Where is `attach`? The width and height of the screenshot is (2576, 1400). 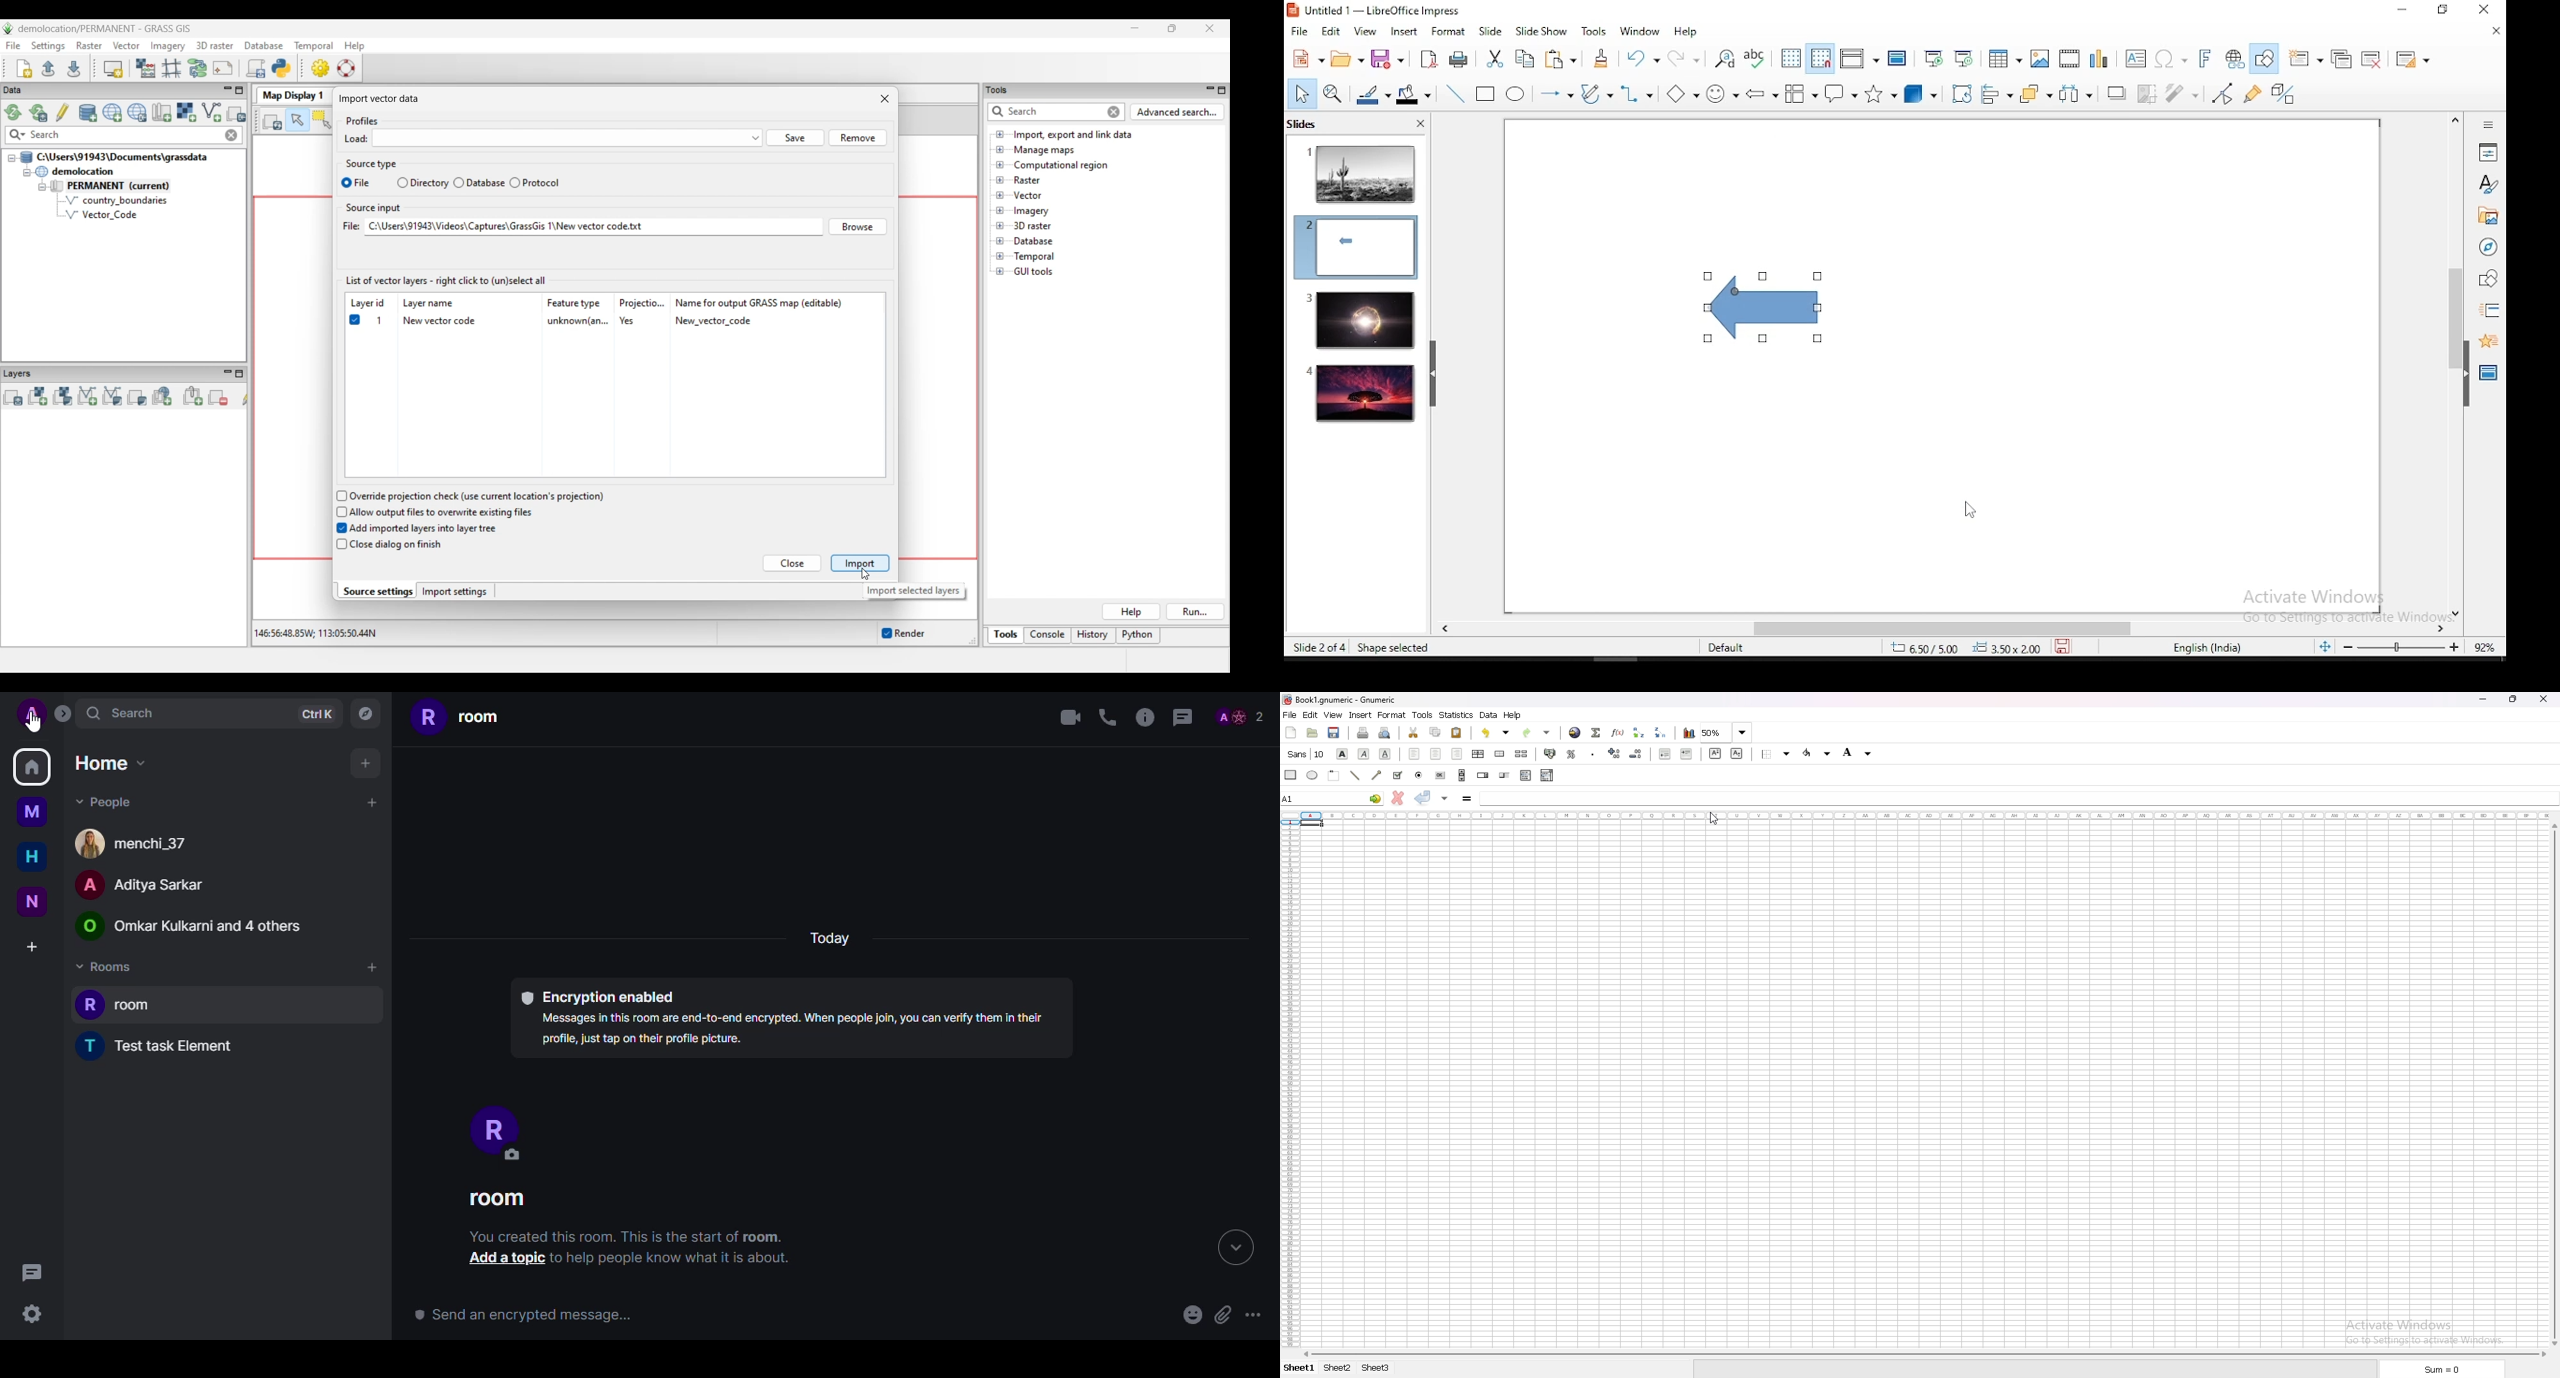
attach is located at coordinates (1224, 1315).